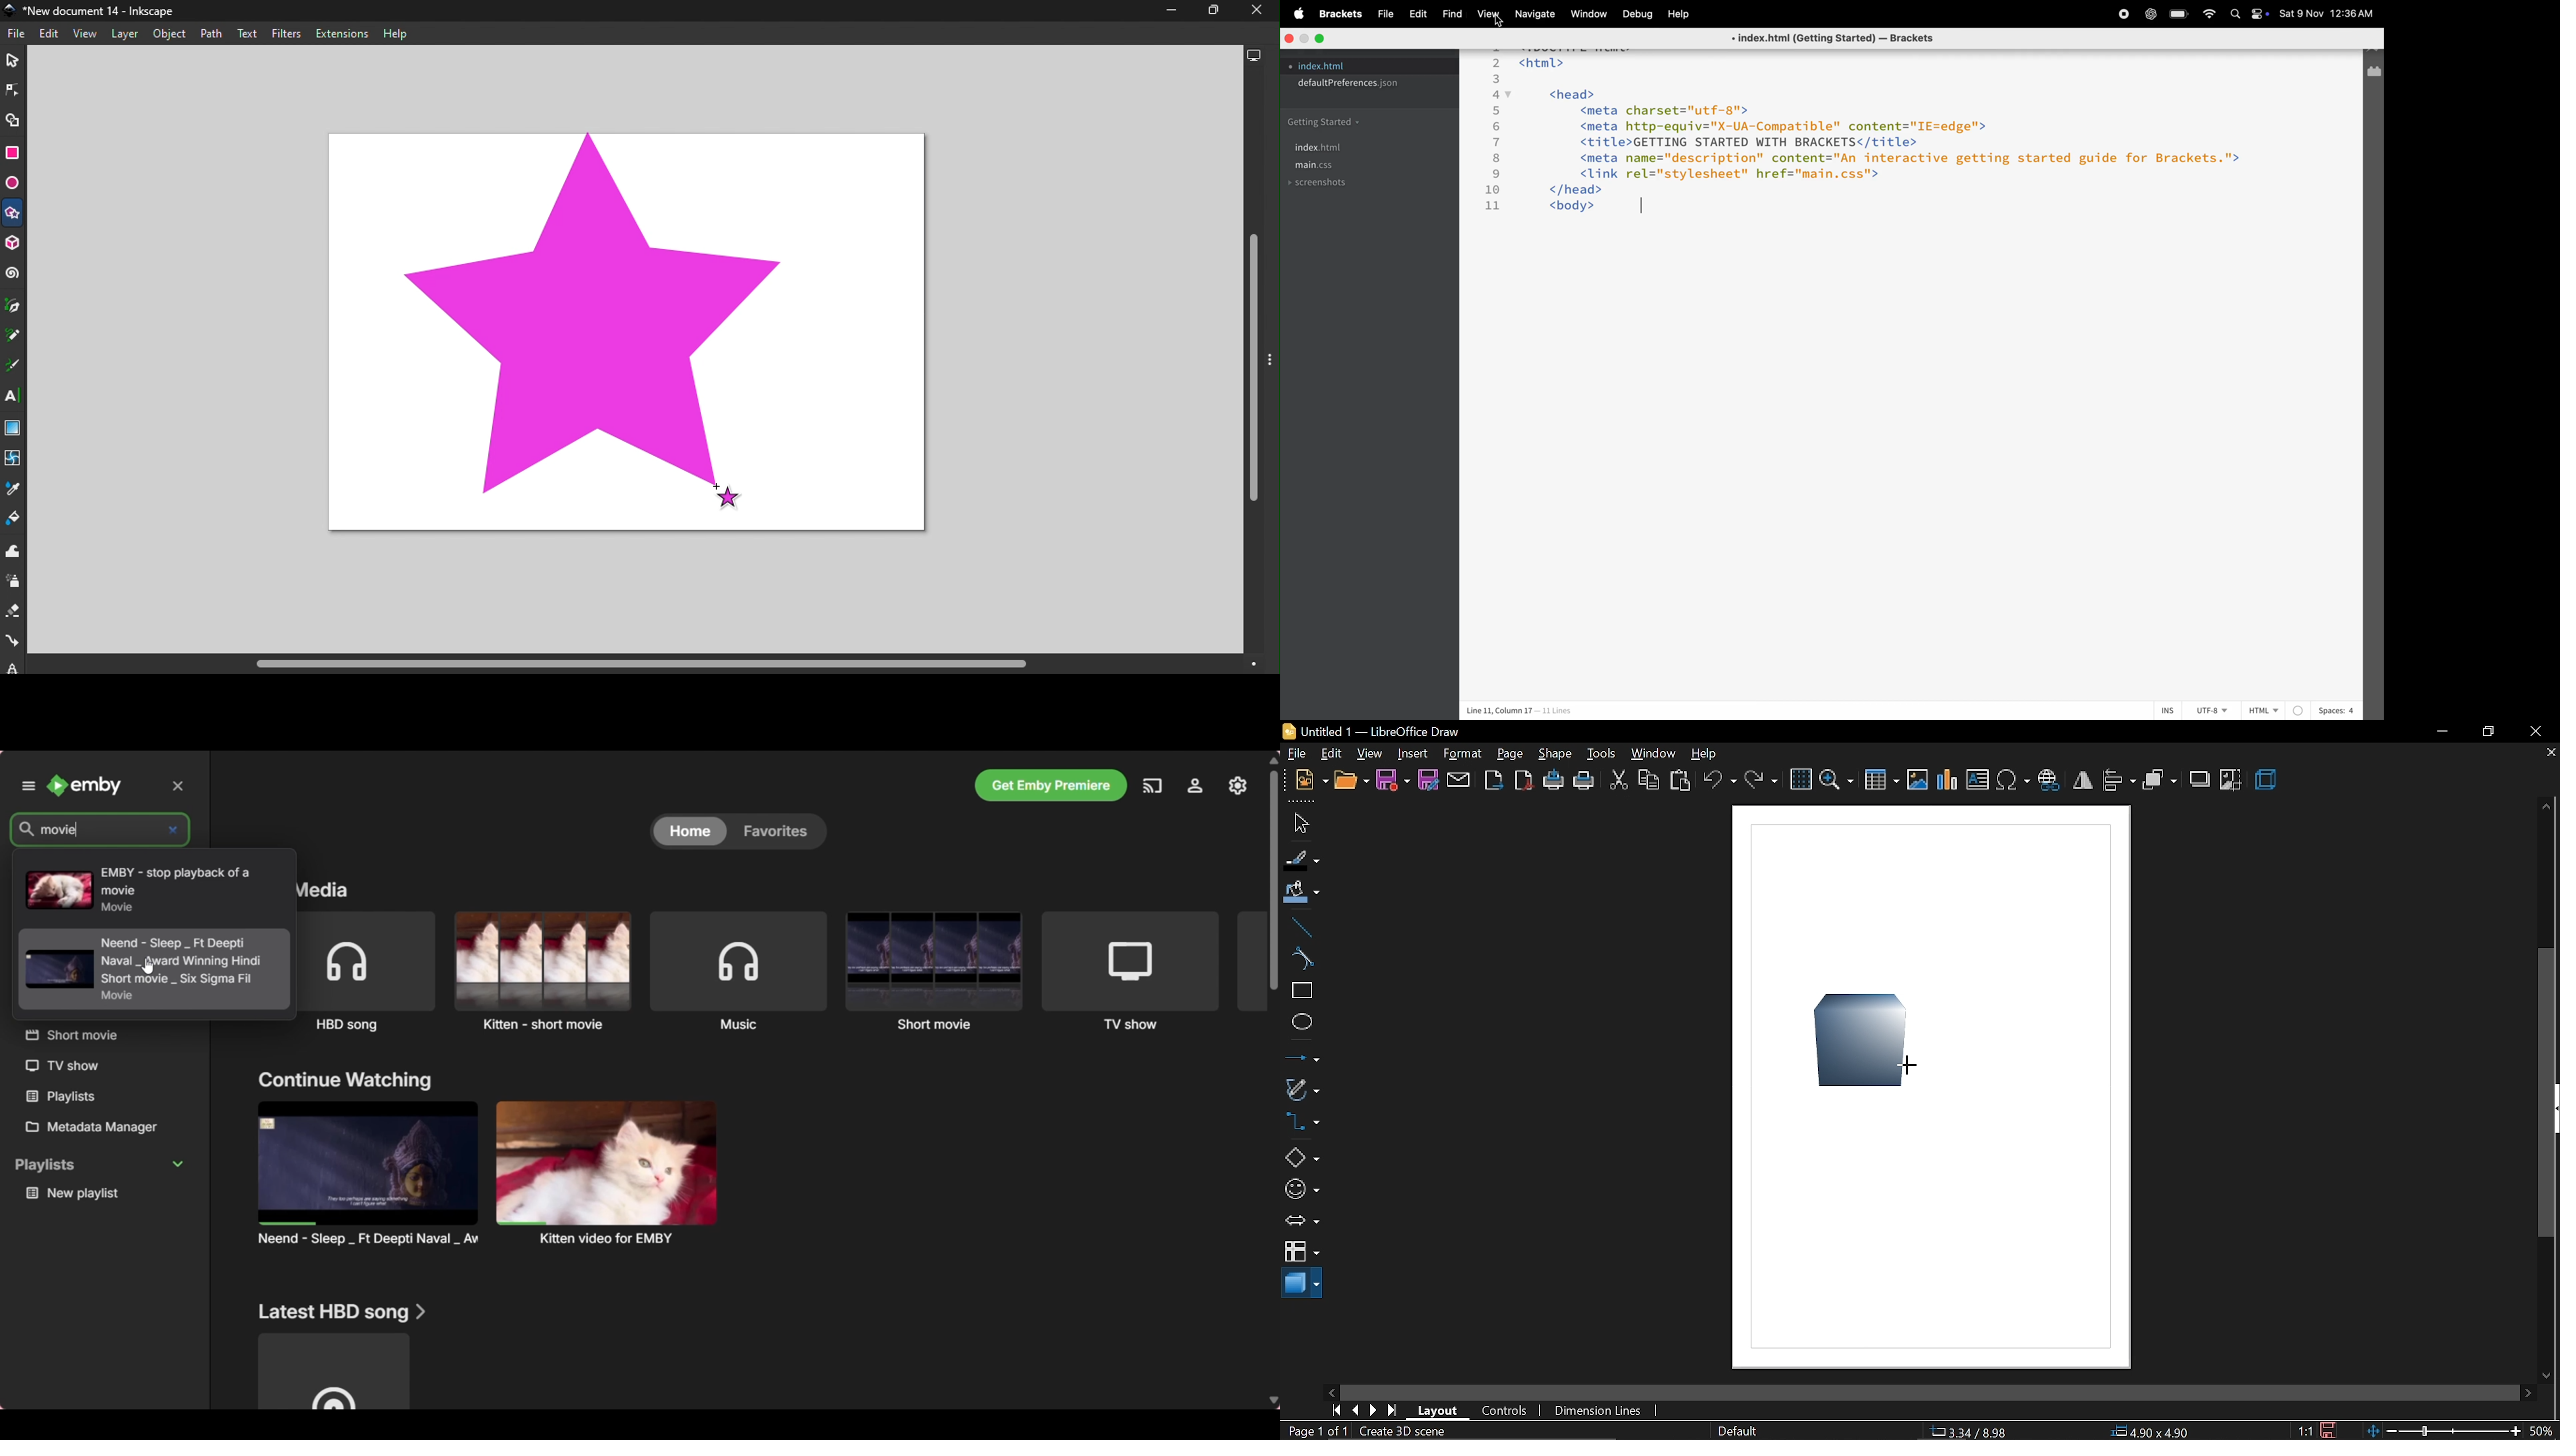  I want to click on Calligraphy tool, so click(16, 366).